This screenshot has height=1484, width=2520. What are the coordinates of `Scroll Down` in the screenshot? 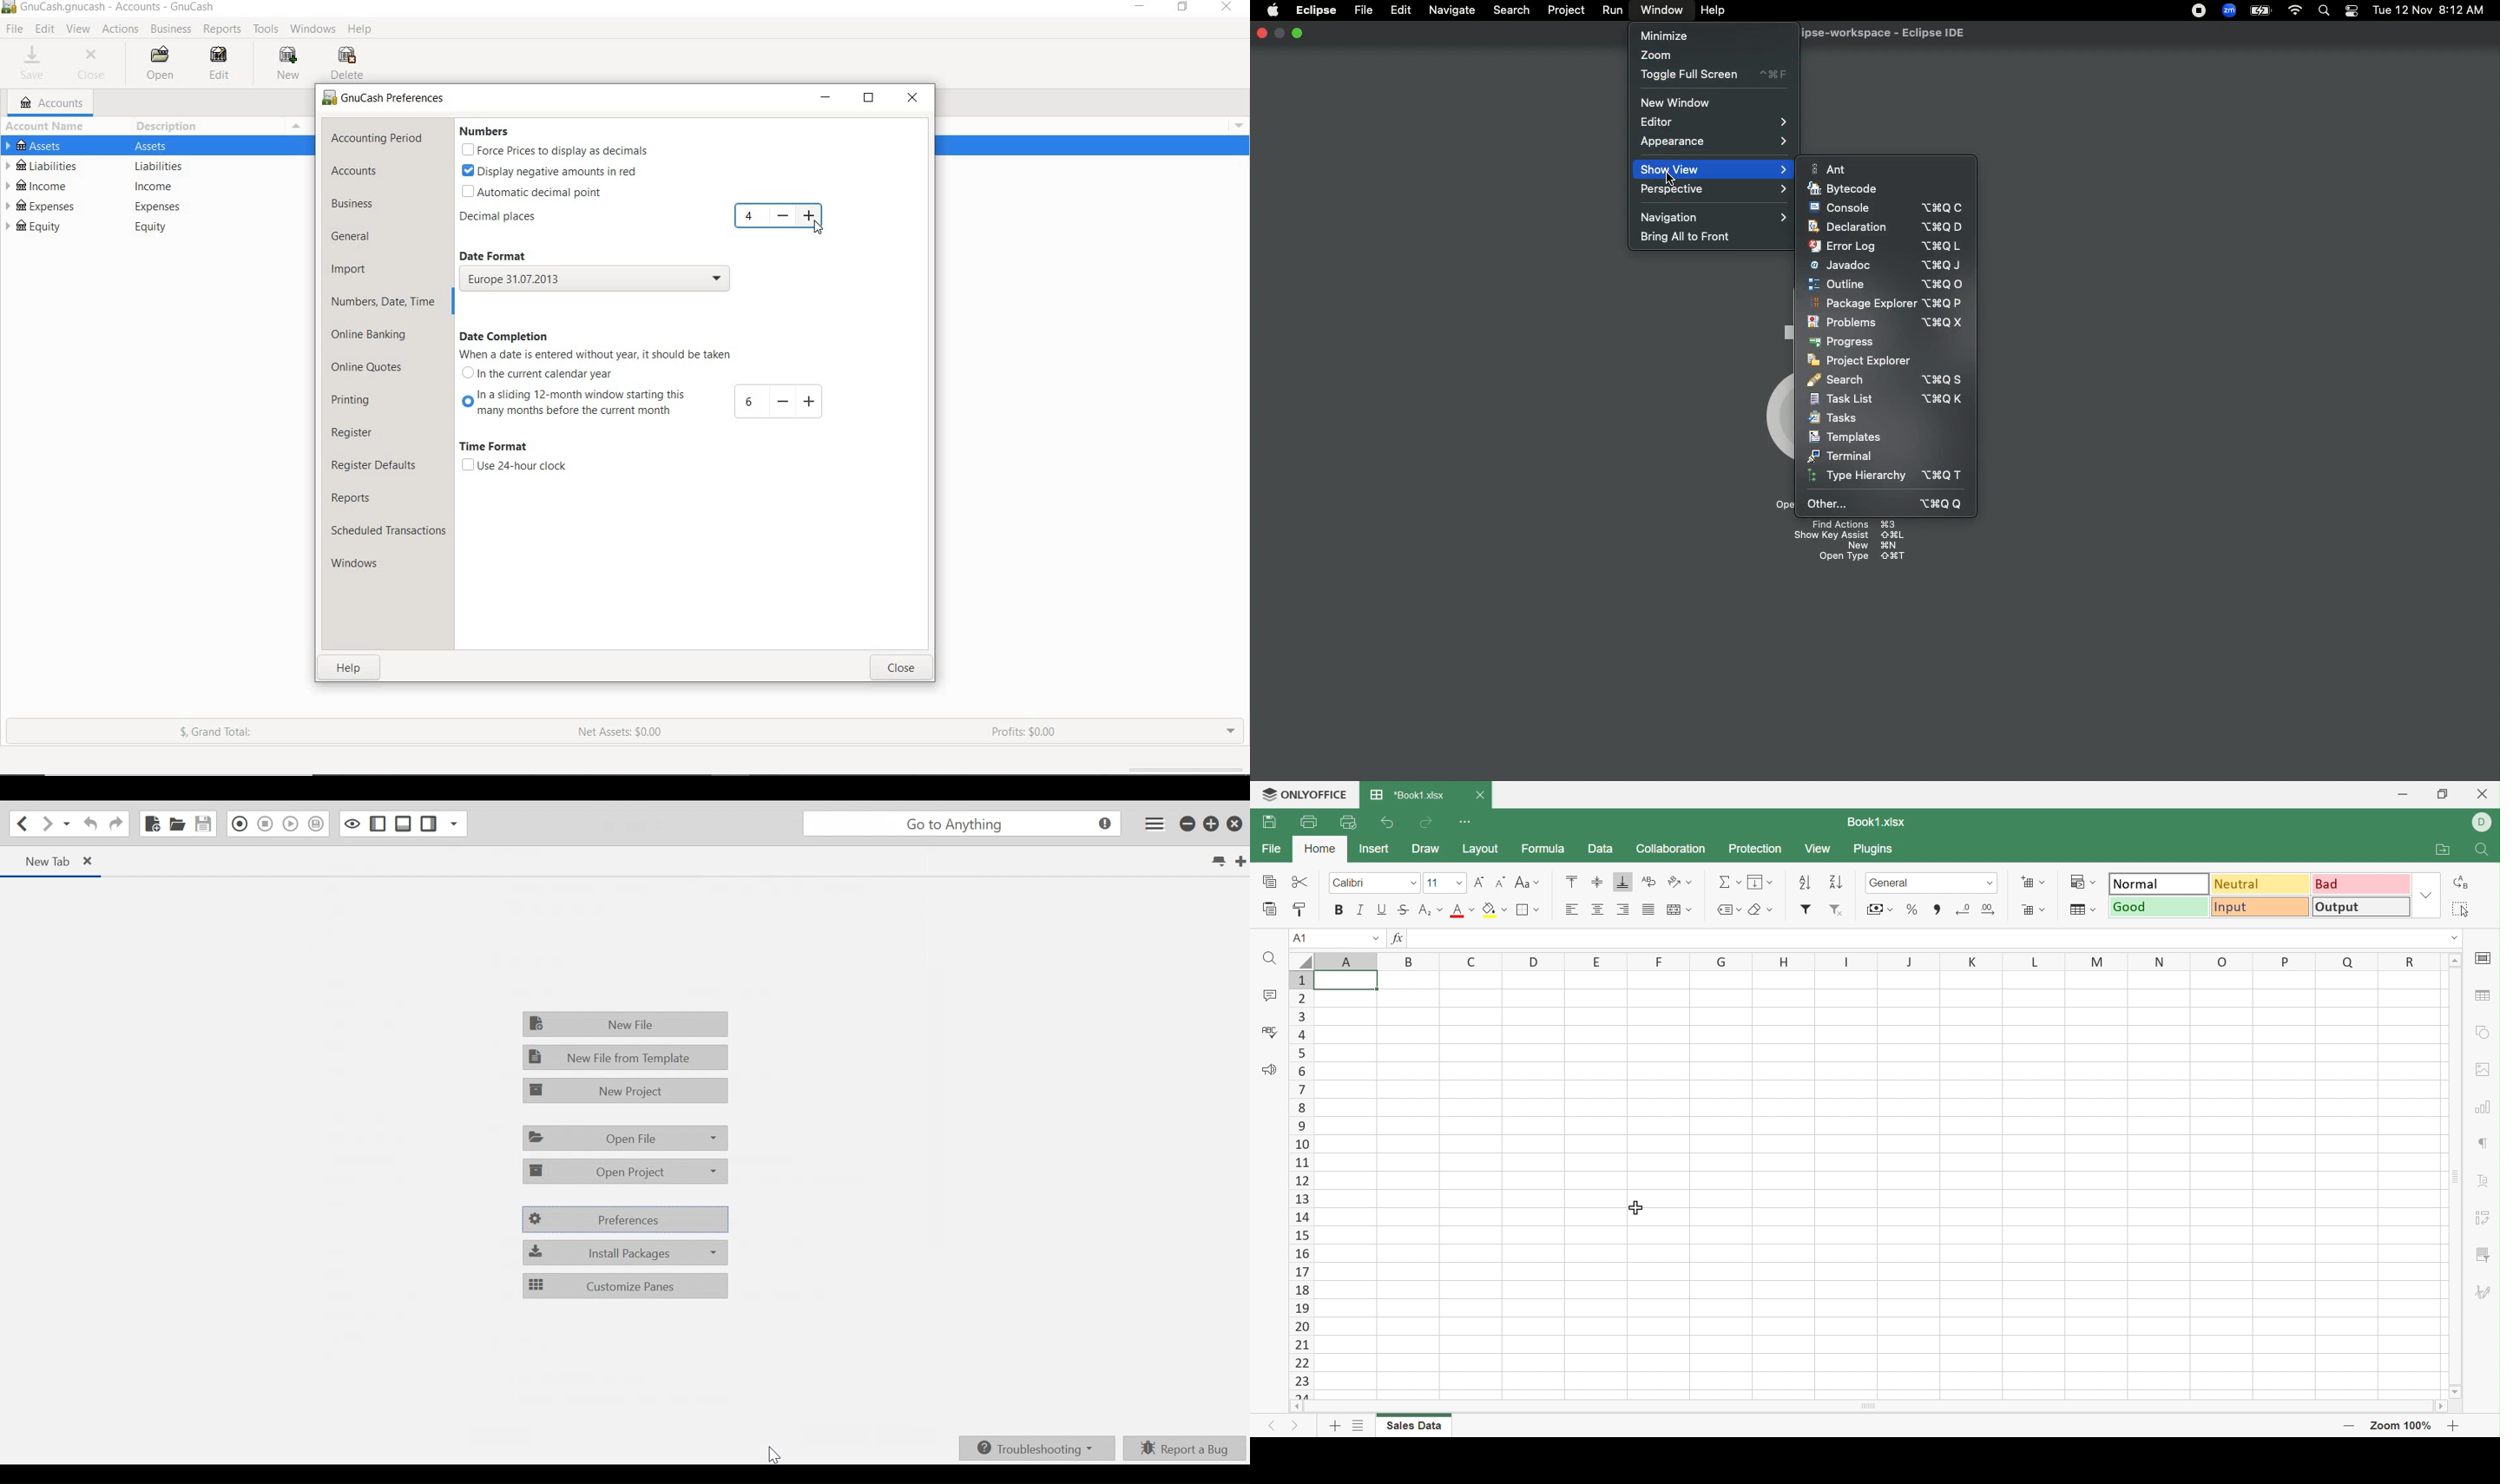 It's located at (2452, 1394).